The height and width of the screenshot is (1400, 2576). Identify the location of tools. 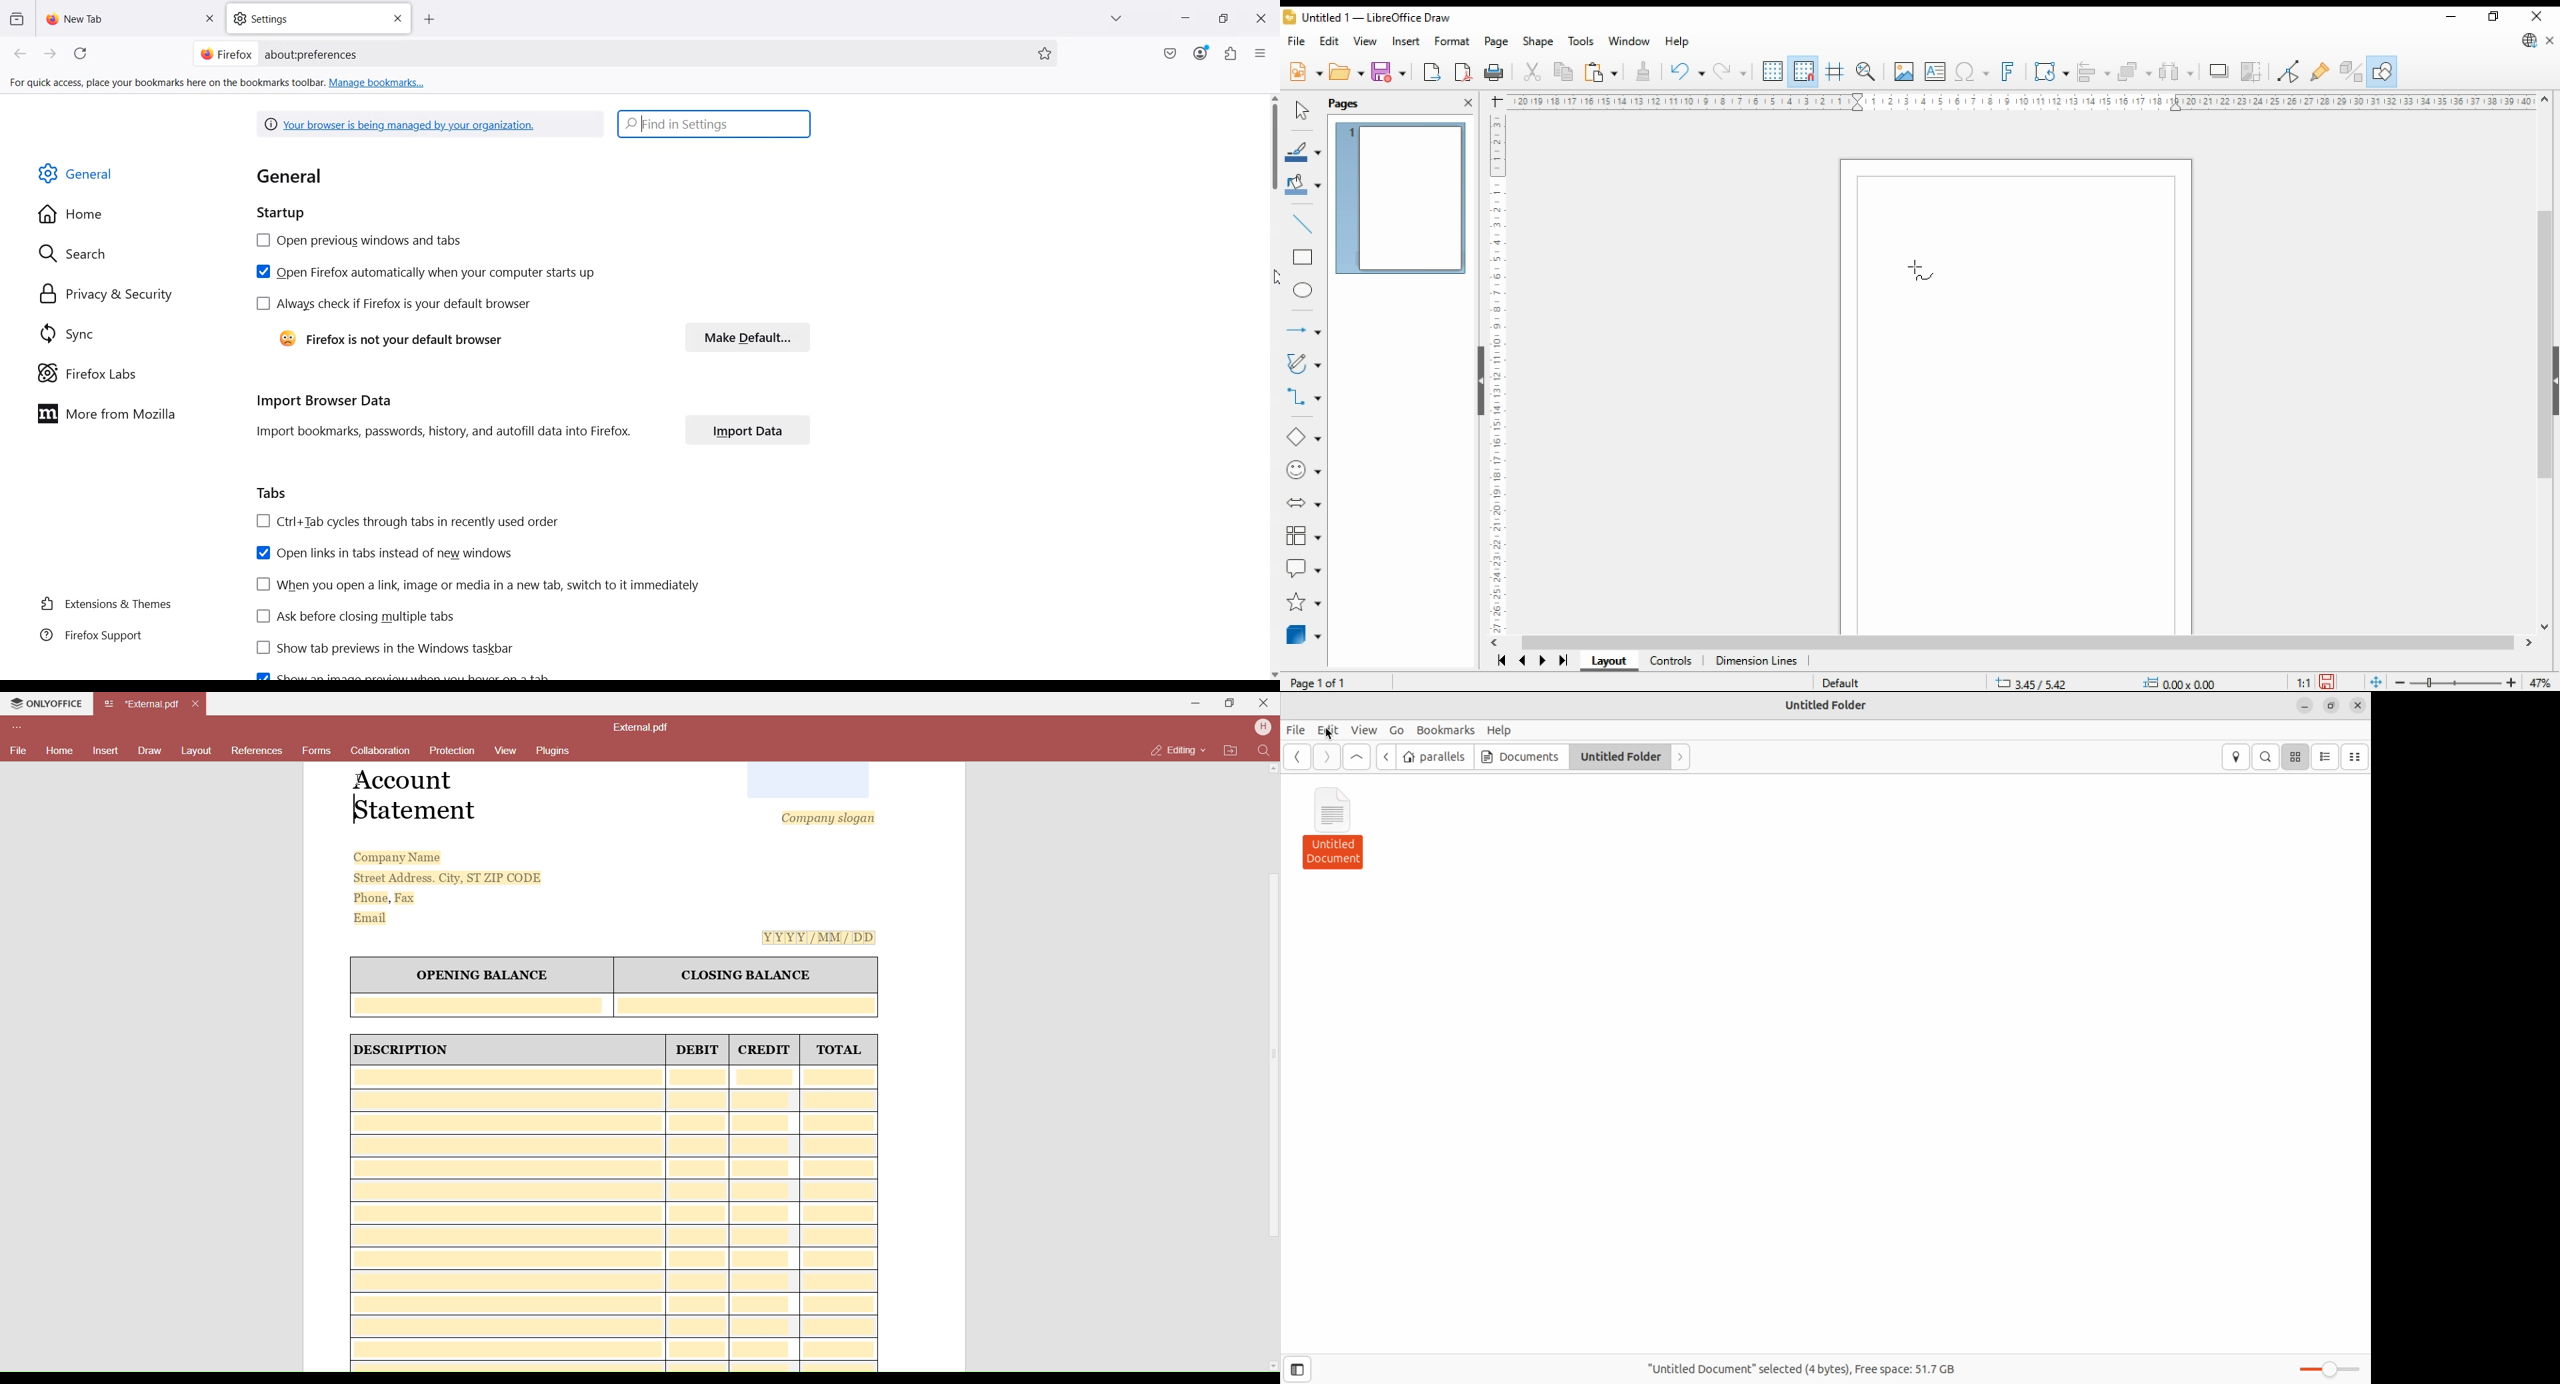
(1582, 41).